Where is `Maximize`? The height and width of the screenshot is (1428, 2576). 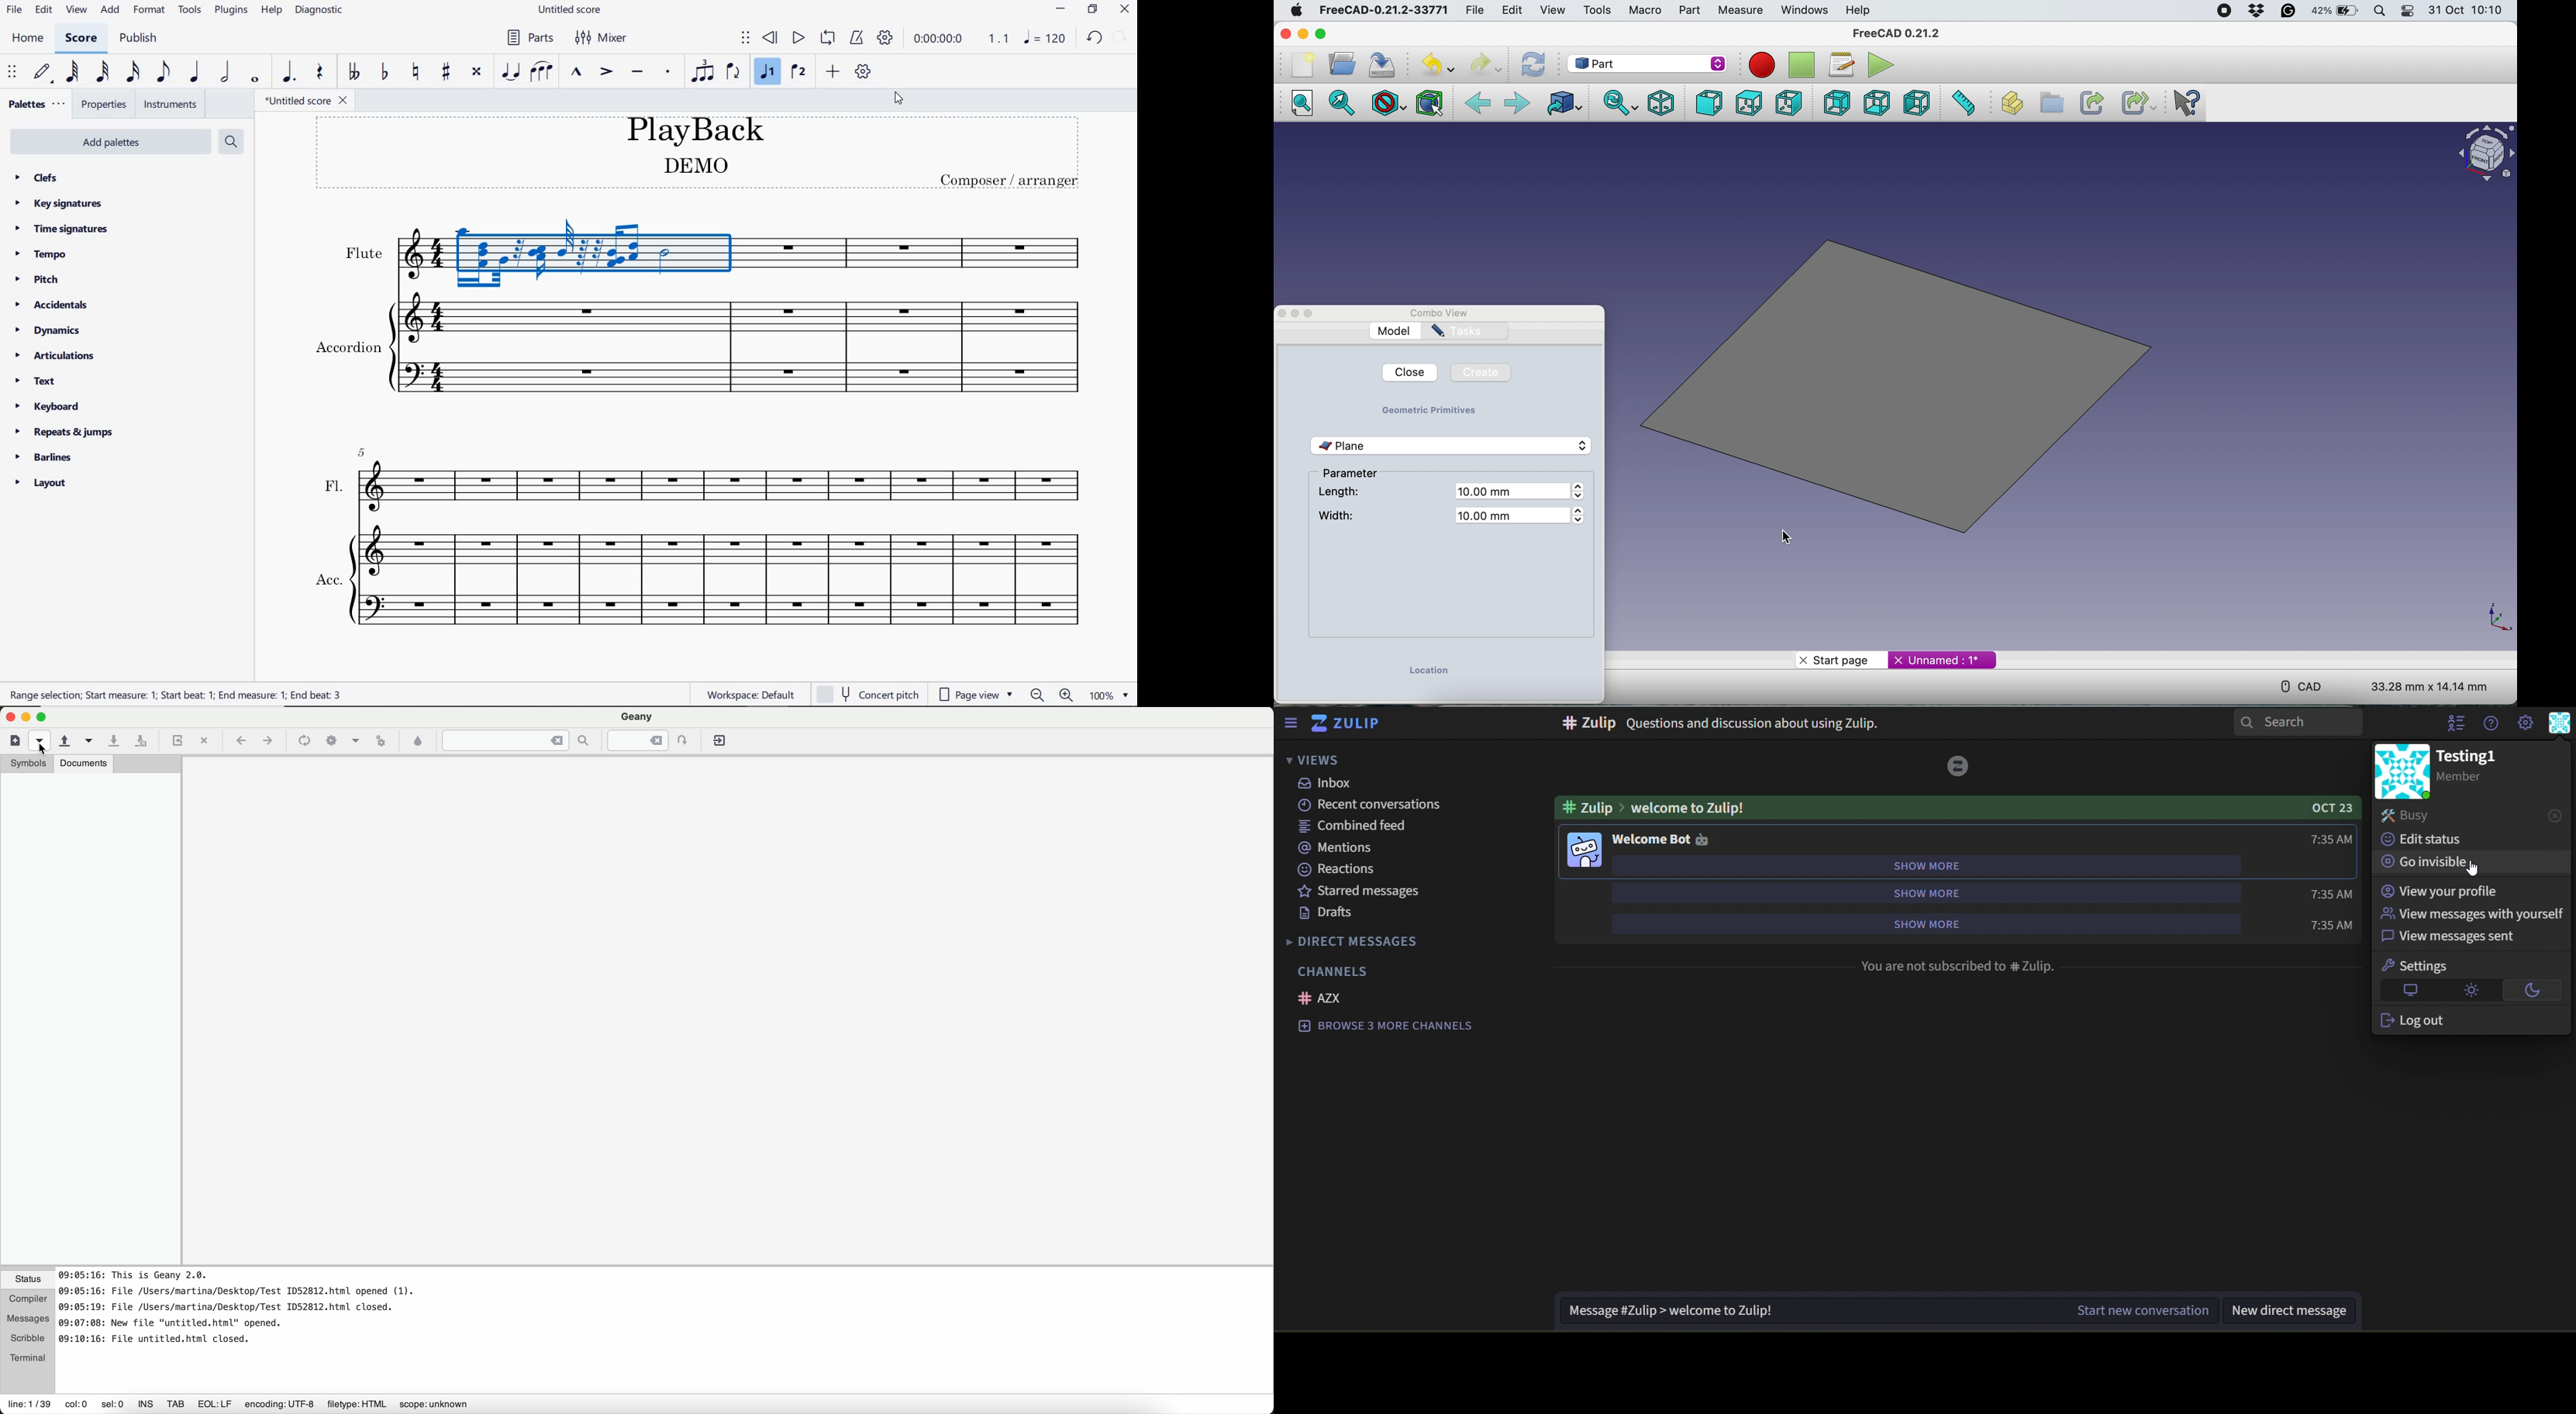 Maximize is located at coordinates (1320, 34).